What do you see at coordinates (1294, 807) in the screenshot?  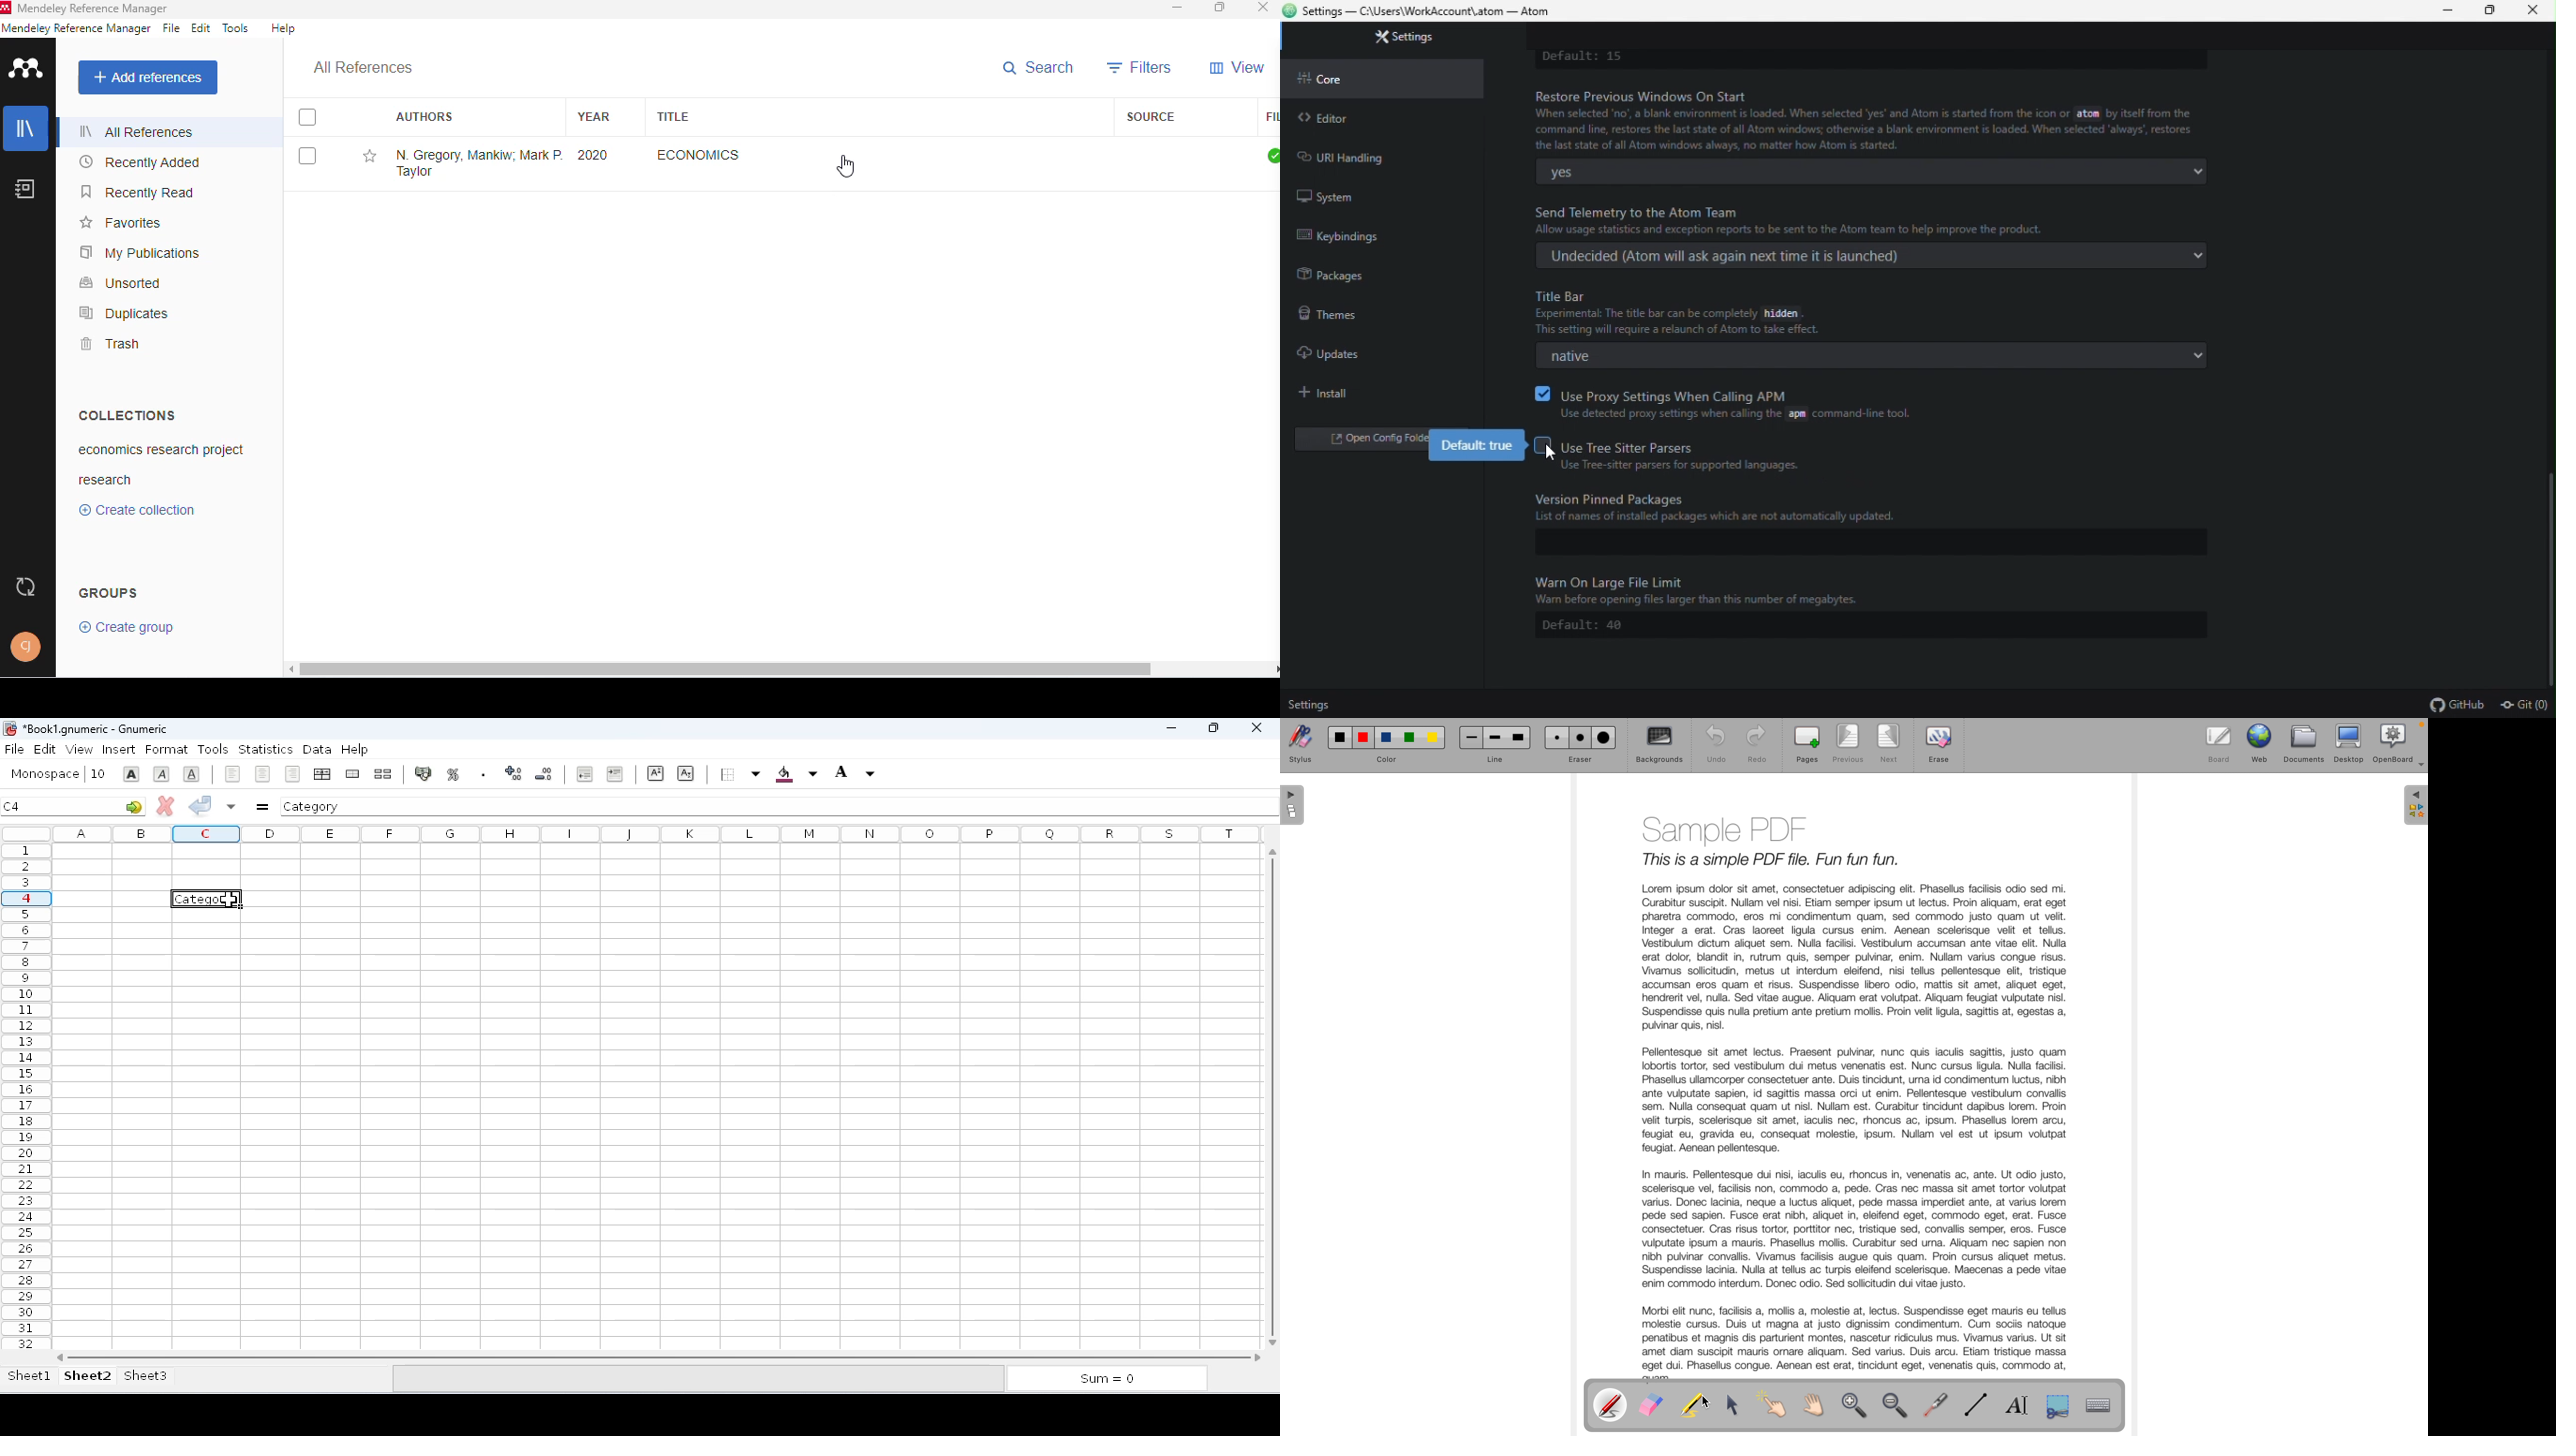 I see `pages` at bounding box center [1294, 807].